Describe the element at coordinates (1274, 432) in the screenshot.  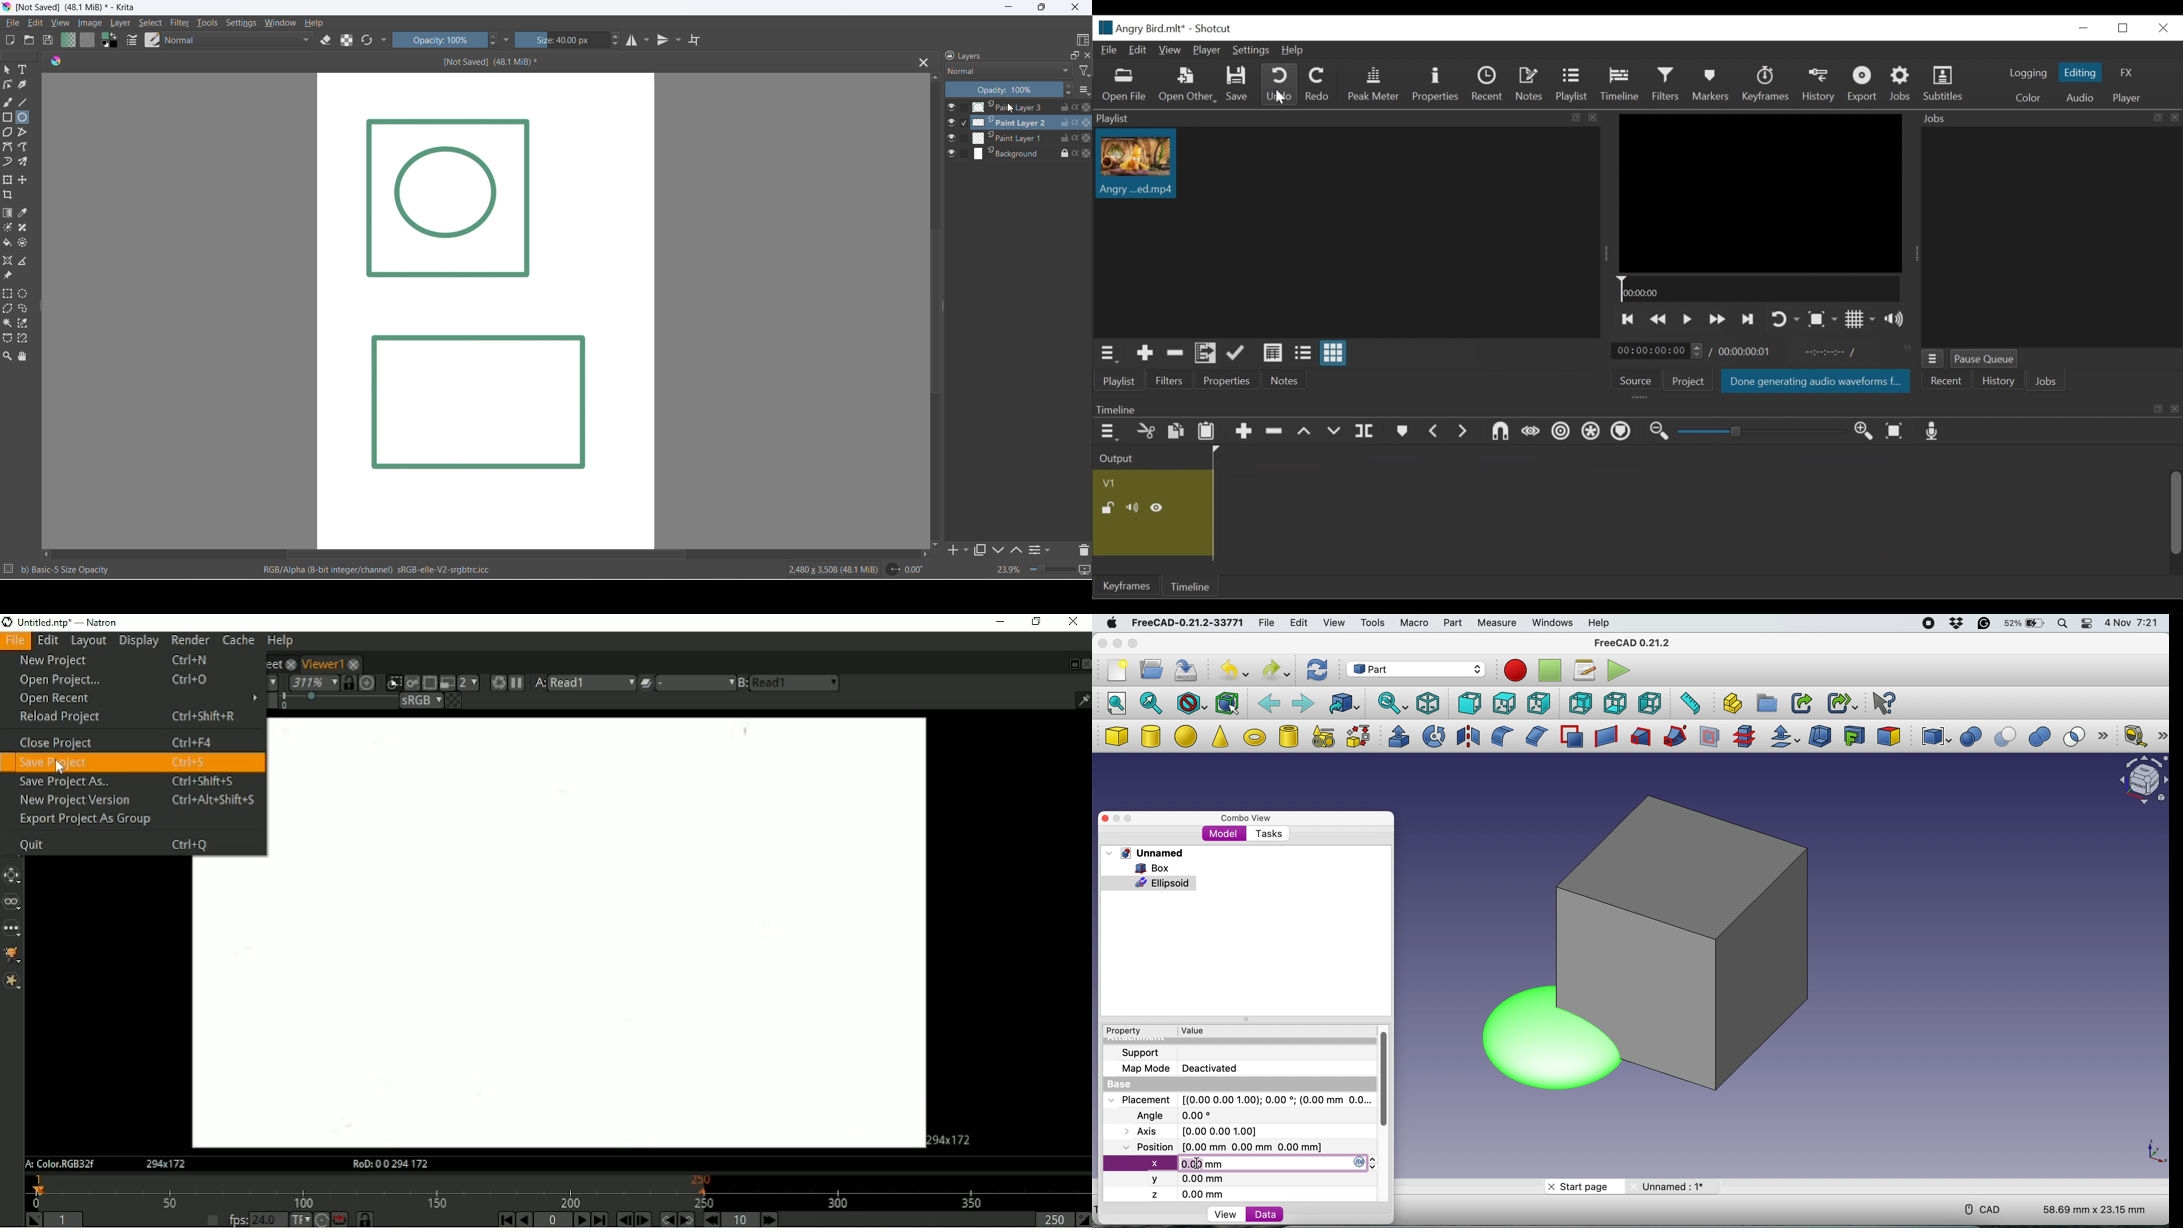
I see `Ripple delete` at that location.